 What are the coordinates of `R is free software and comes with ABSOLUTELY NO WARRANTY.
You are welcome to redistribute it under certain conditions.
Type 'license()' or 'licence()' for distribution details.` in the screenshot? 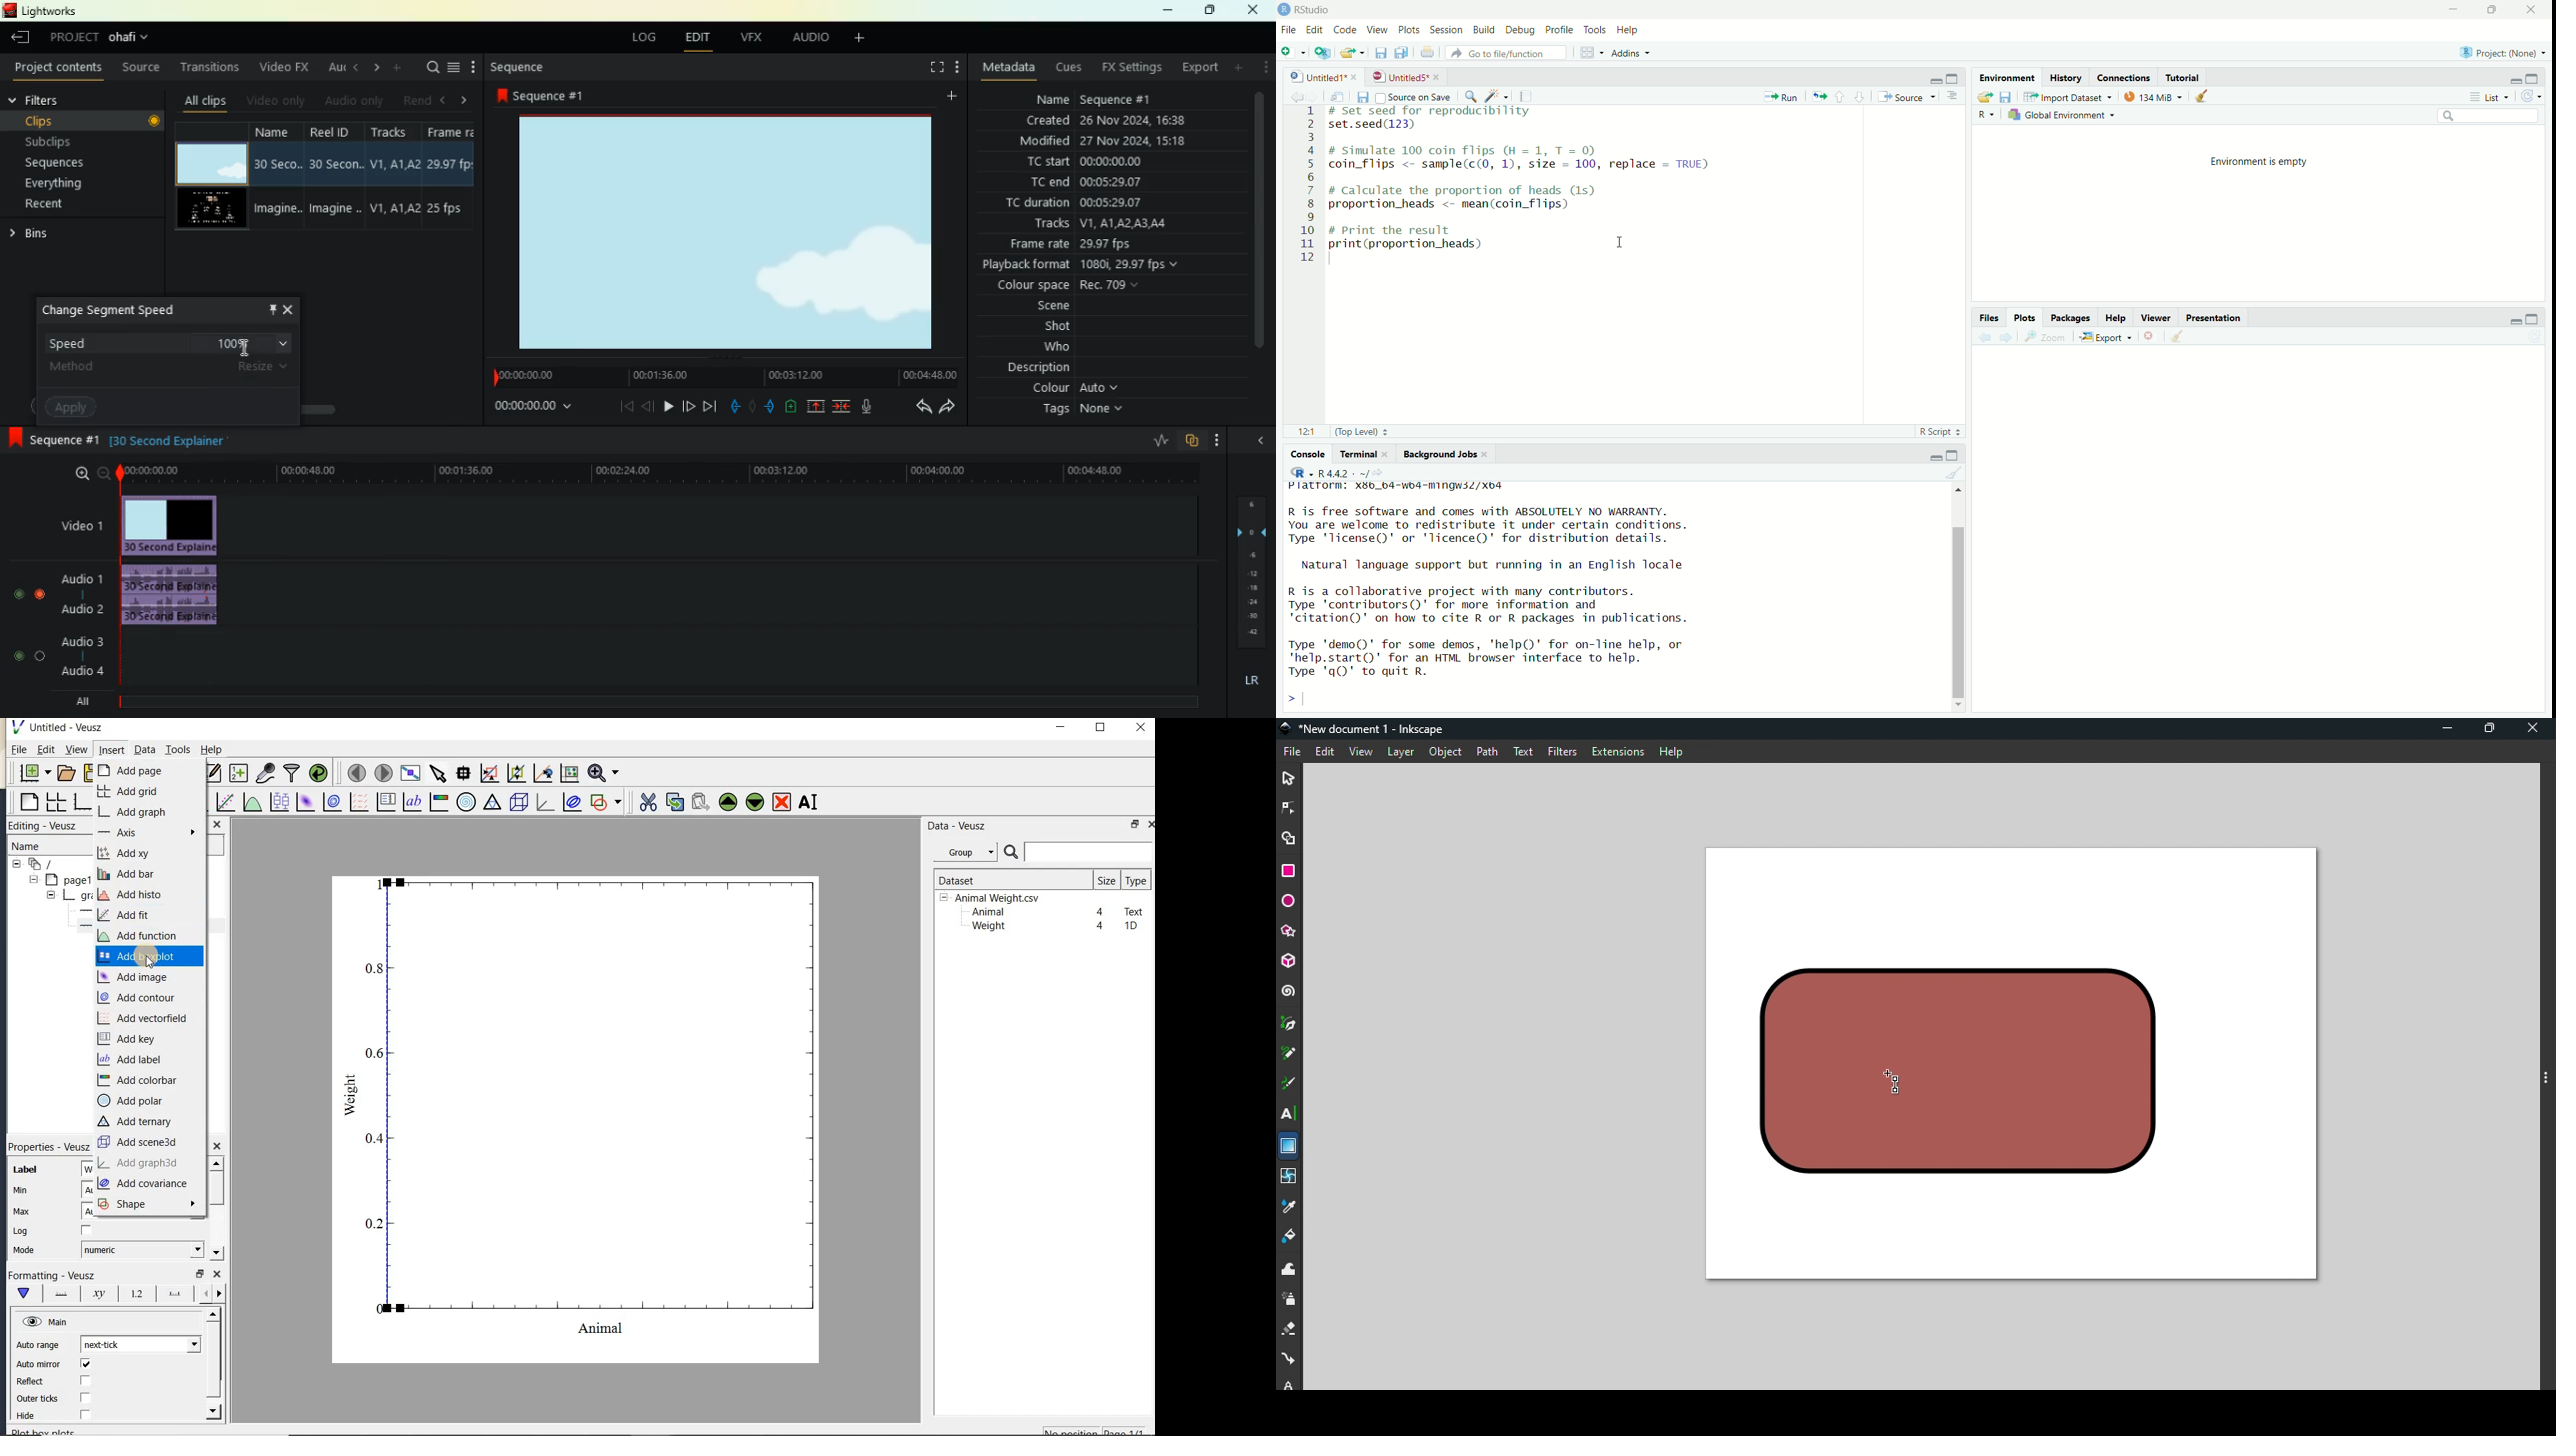 It's located at (1551, 526).